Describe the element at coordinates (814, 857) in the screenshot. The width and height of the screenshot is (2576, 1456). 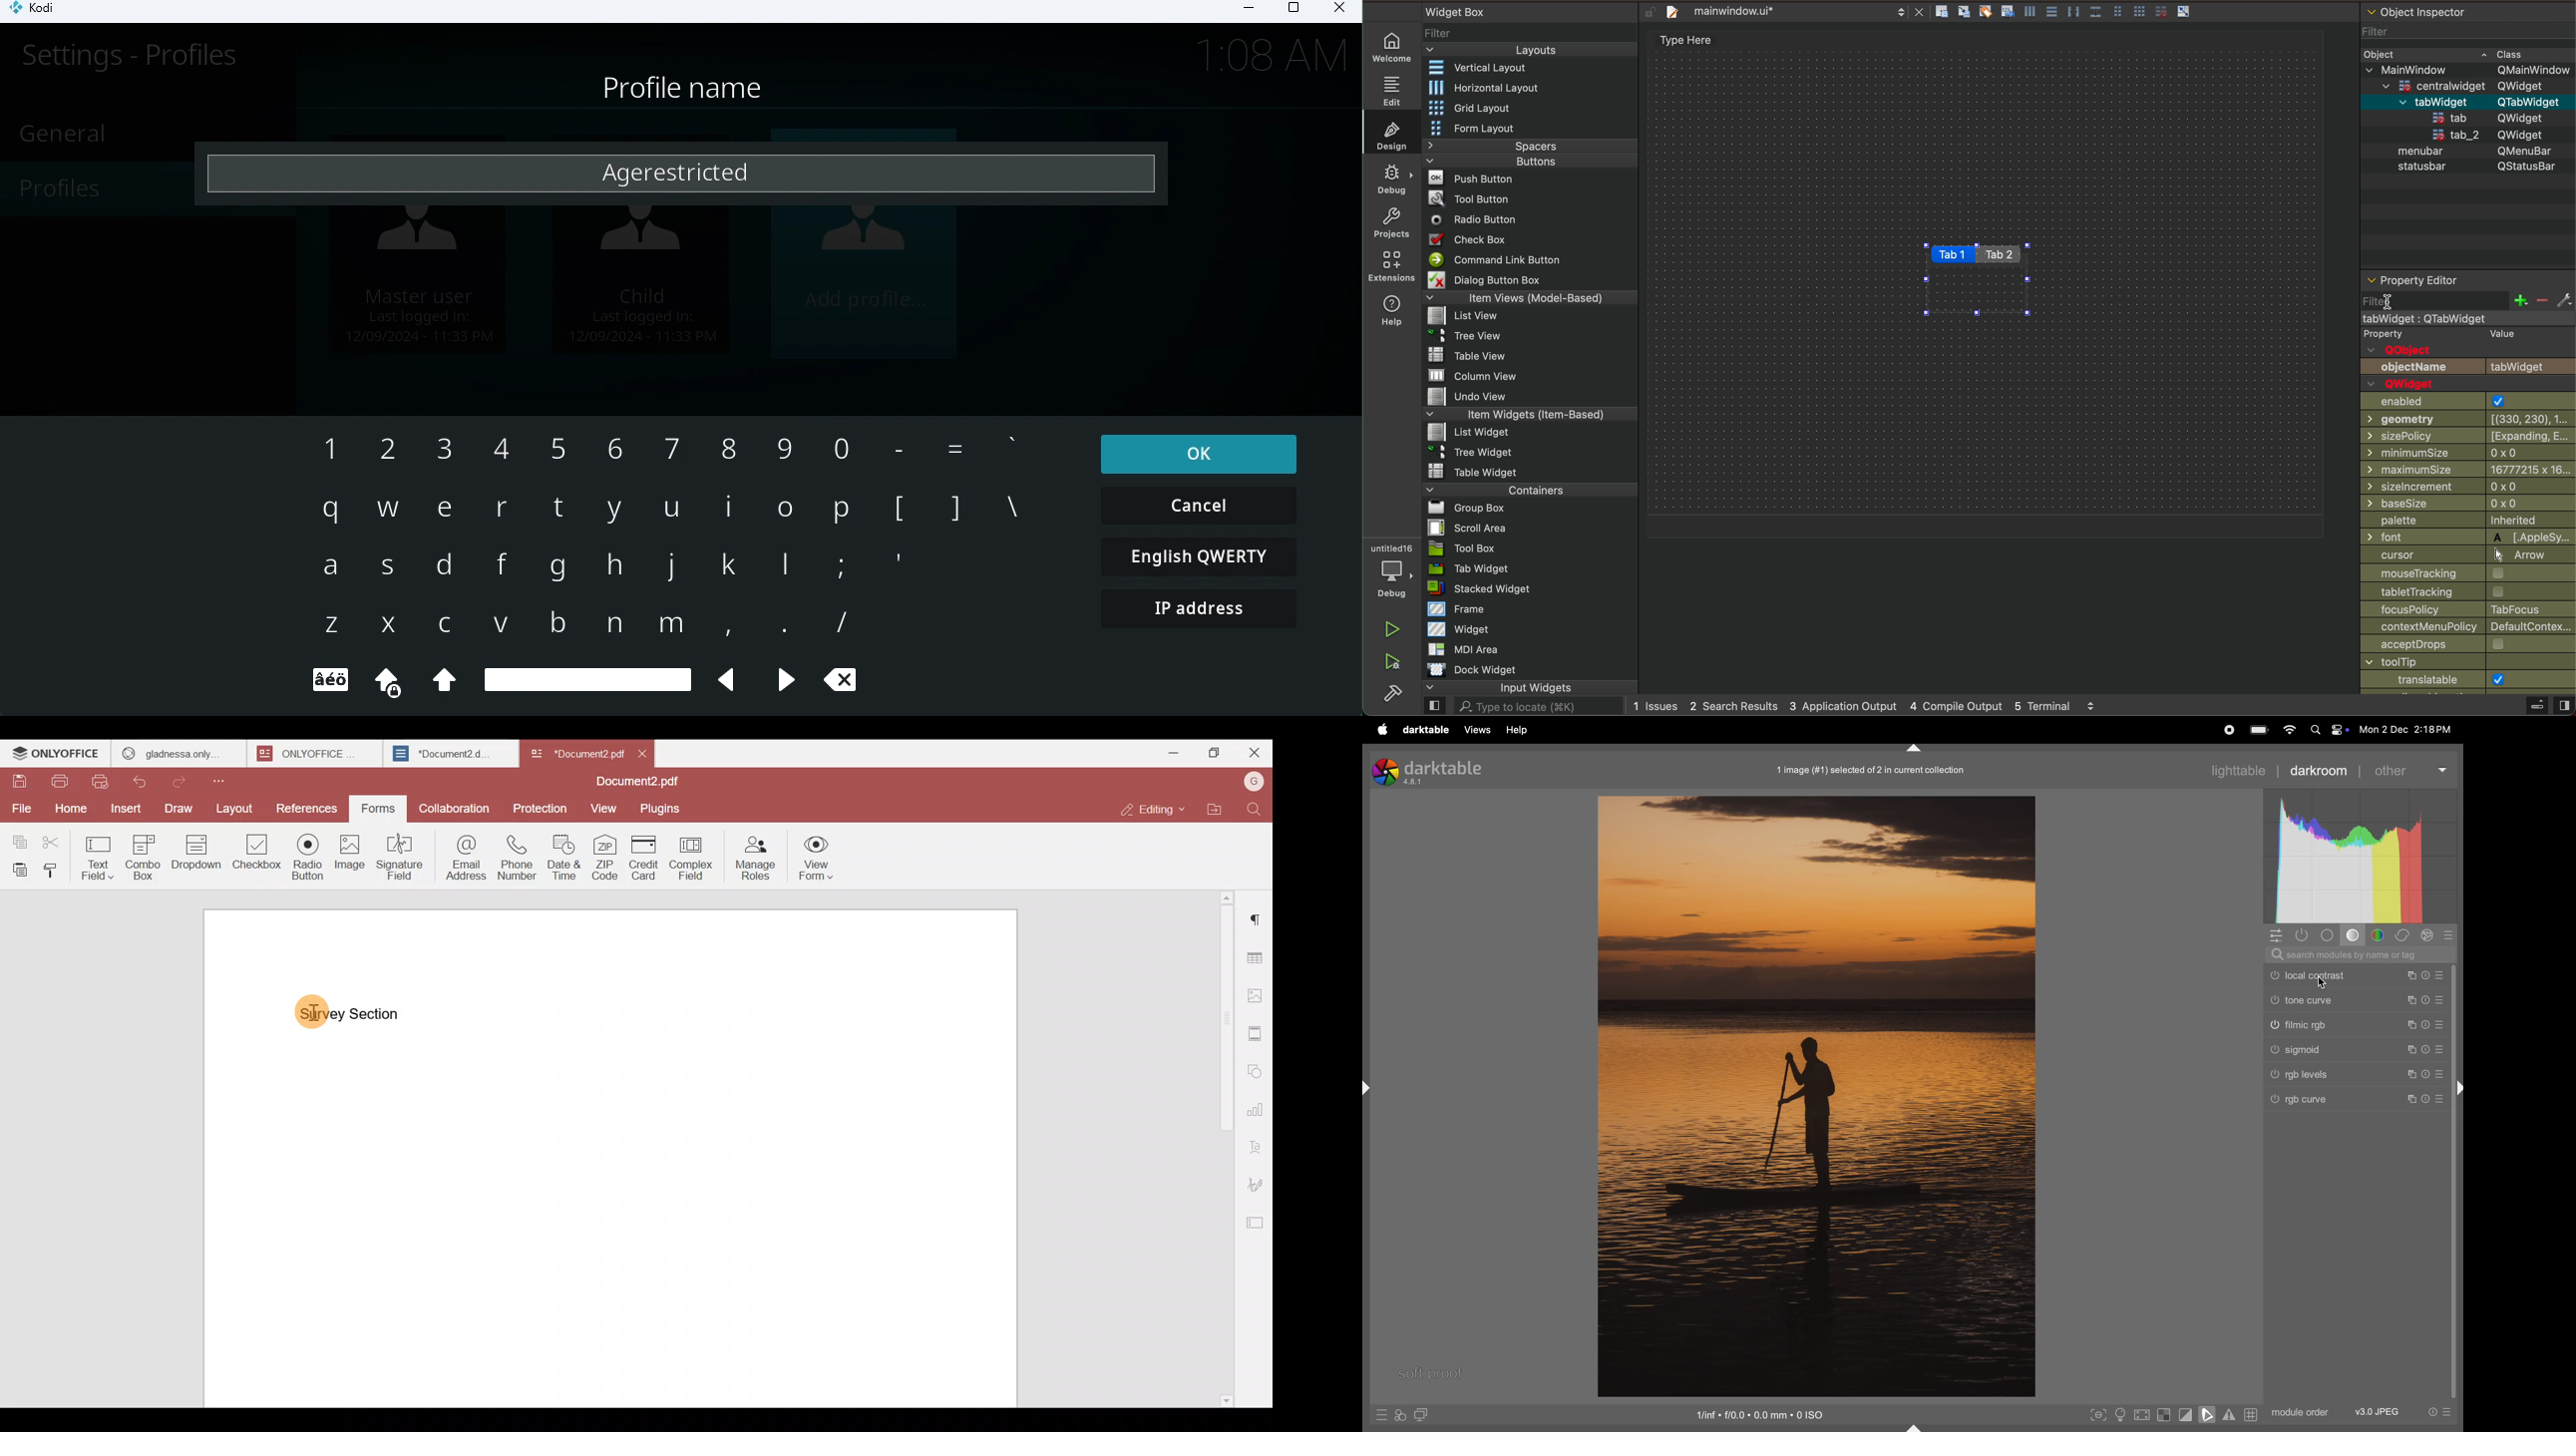
I see `View form` at that location.